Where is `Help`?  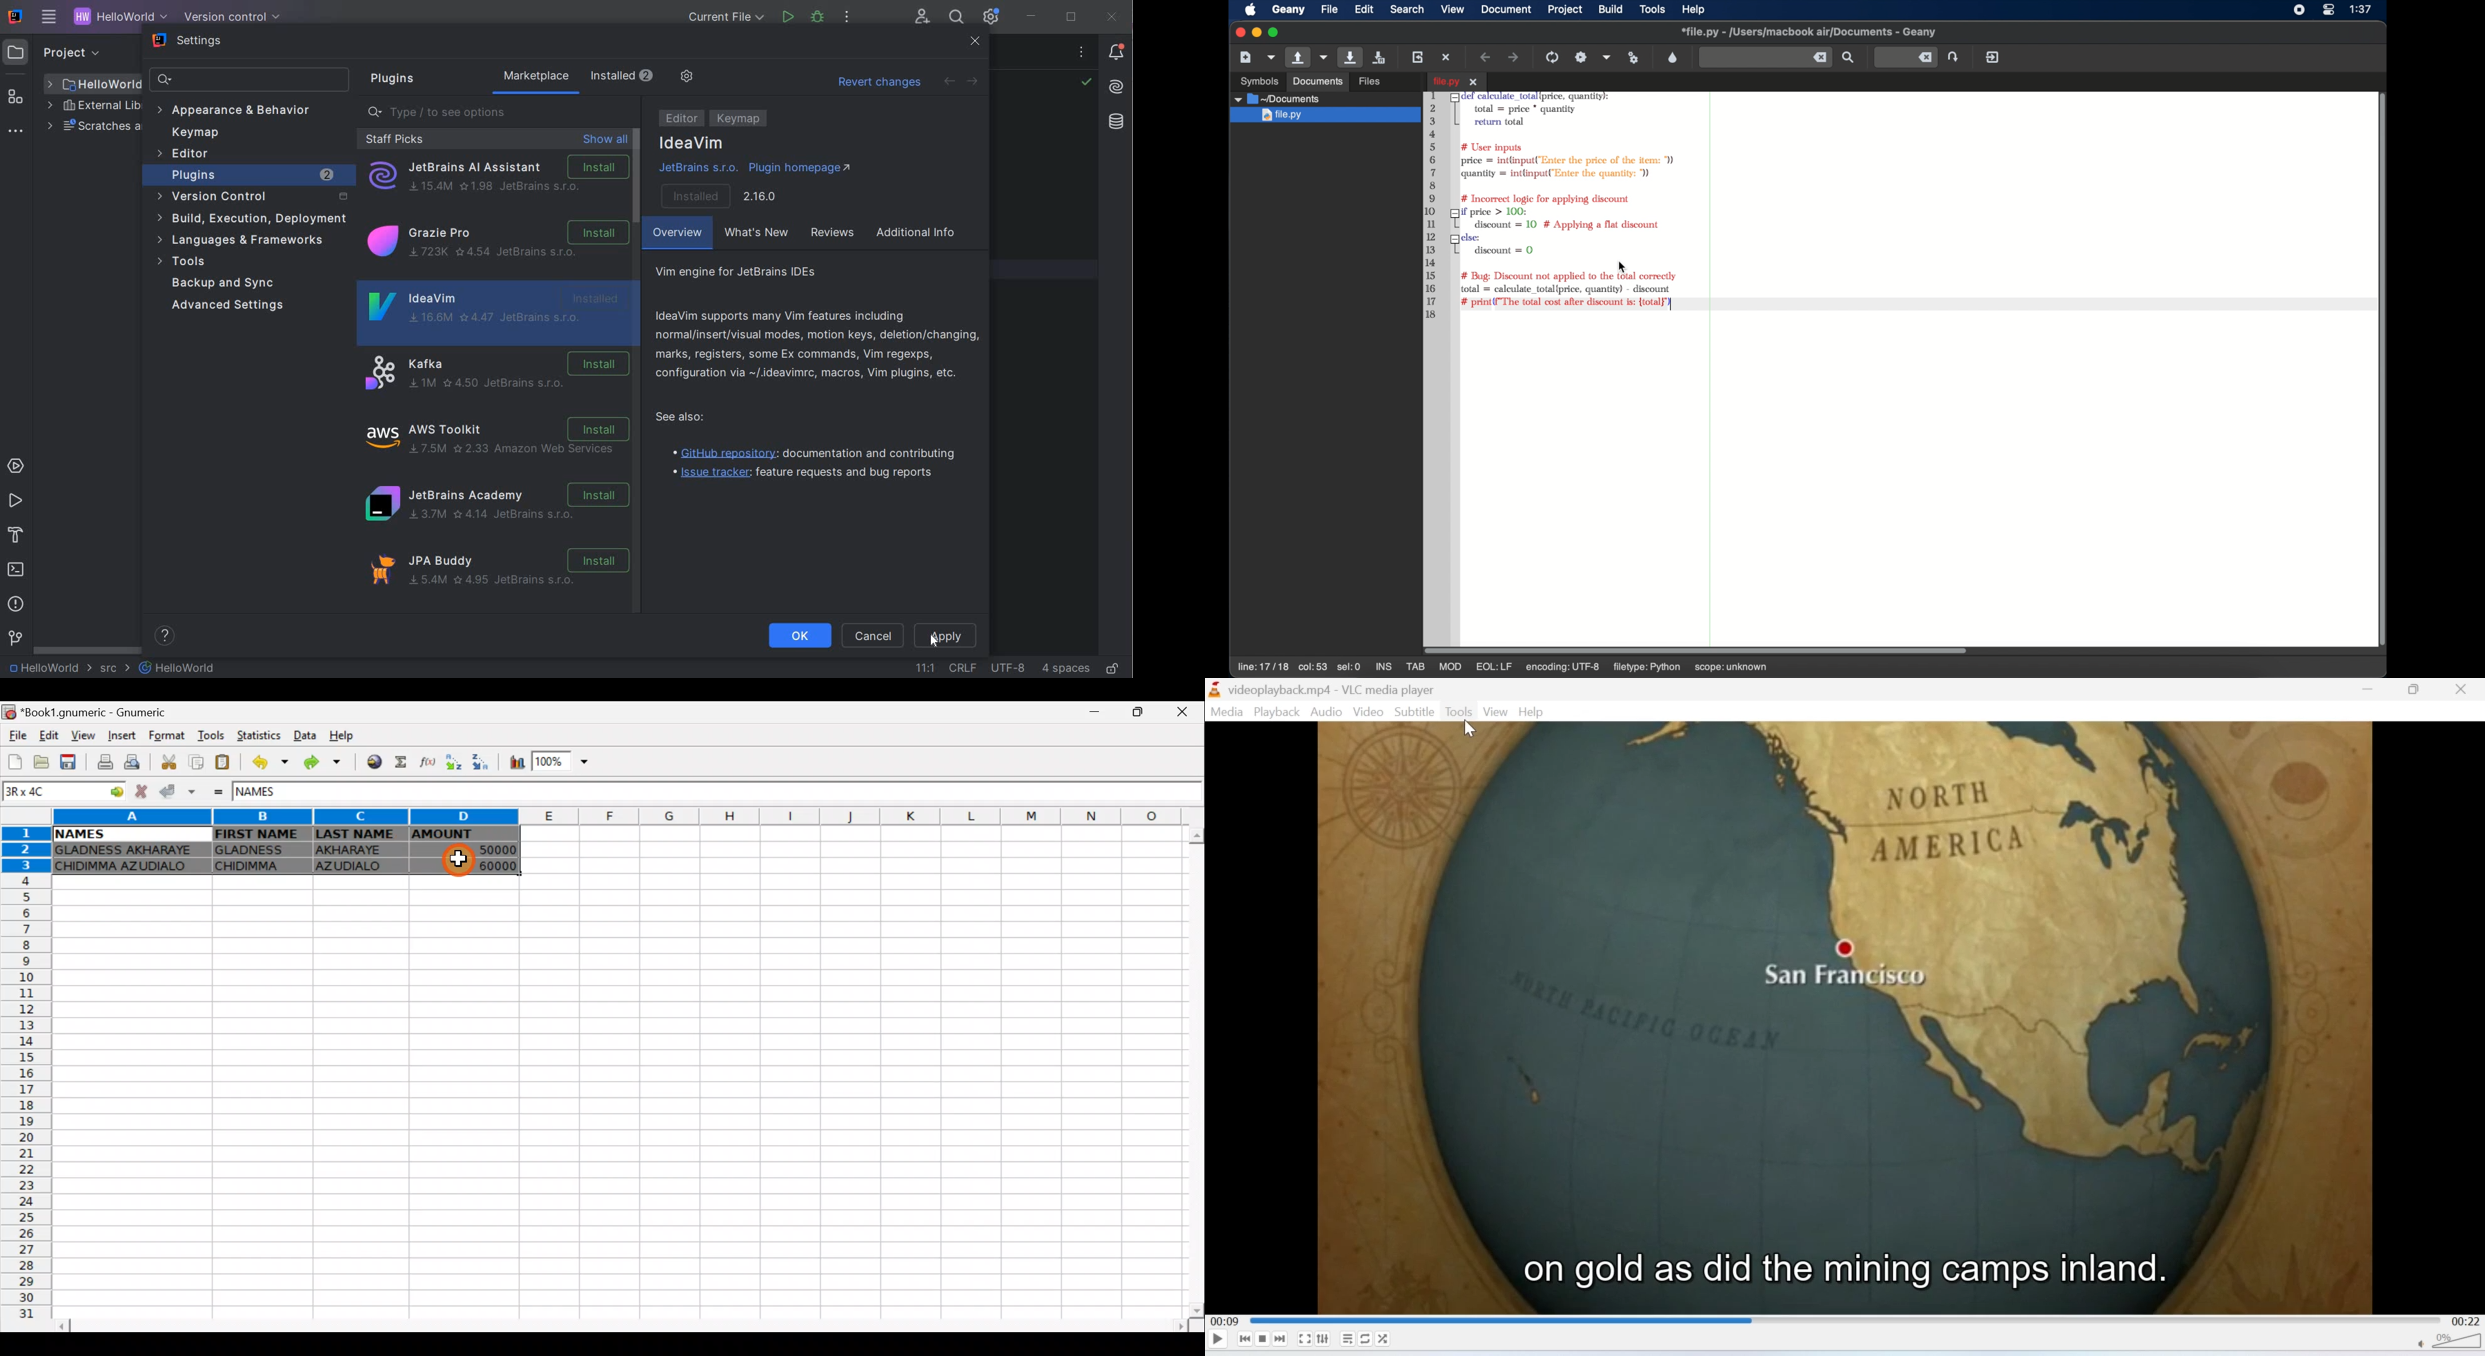
Help is located at coordinates (1533, 712).